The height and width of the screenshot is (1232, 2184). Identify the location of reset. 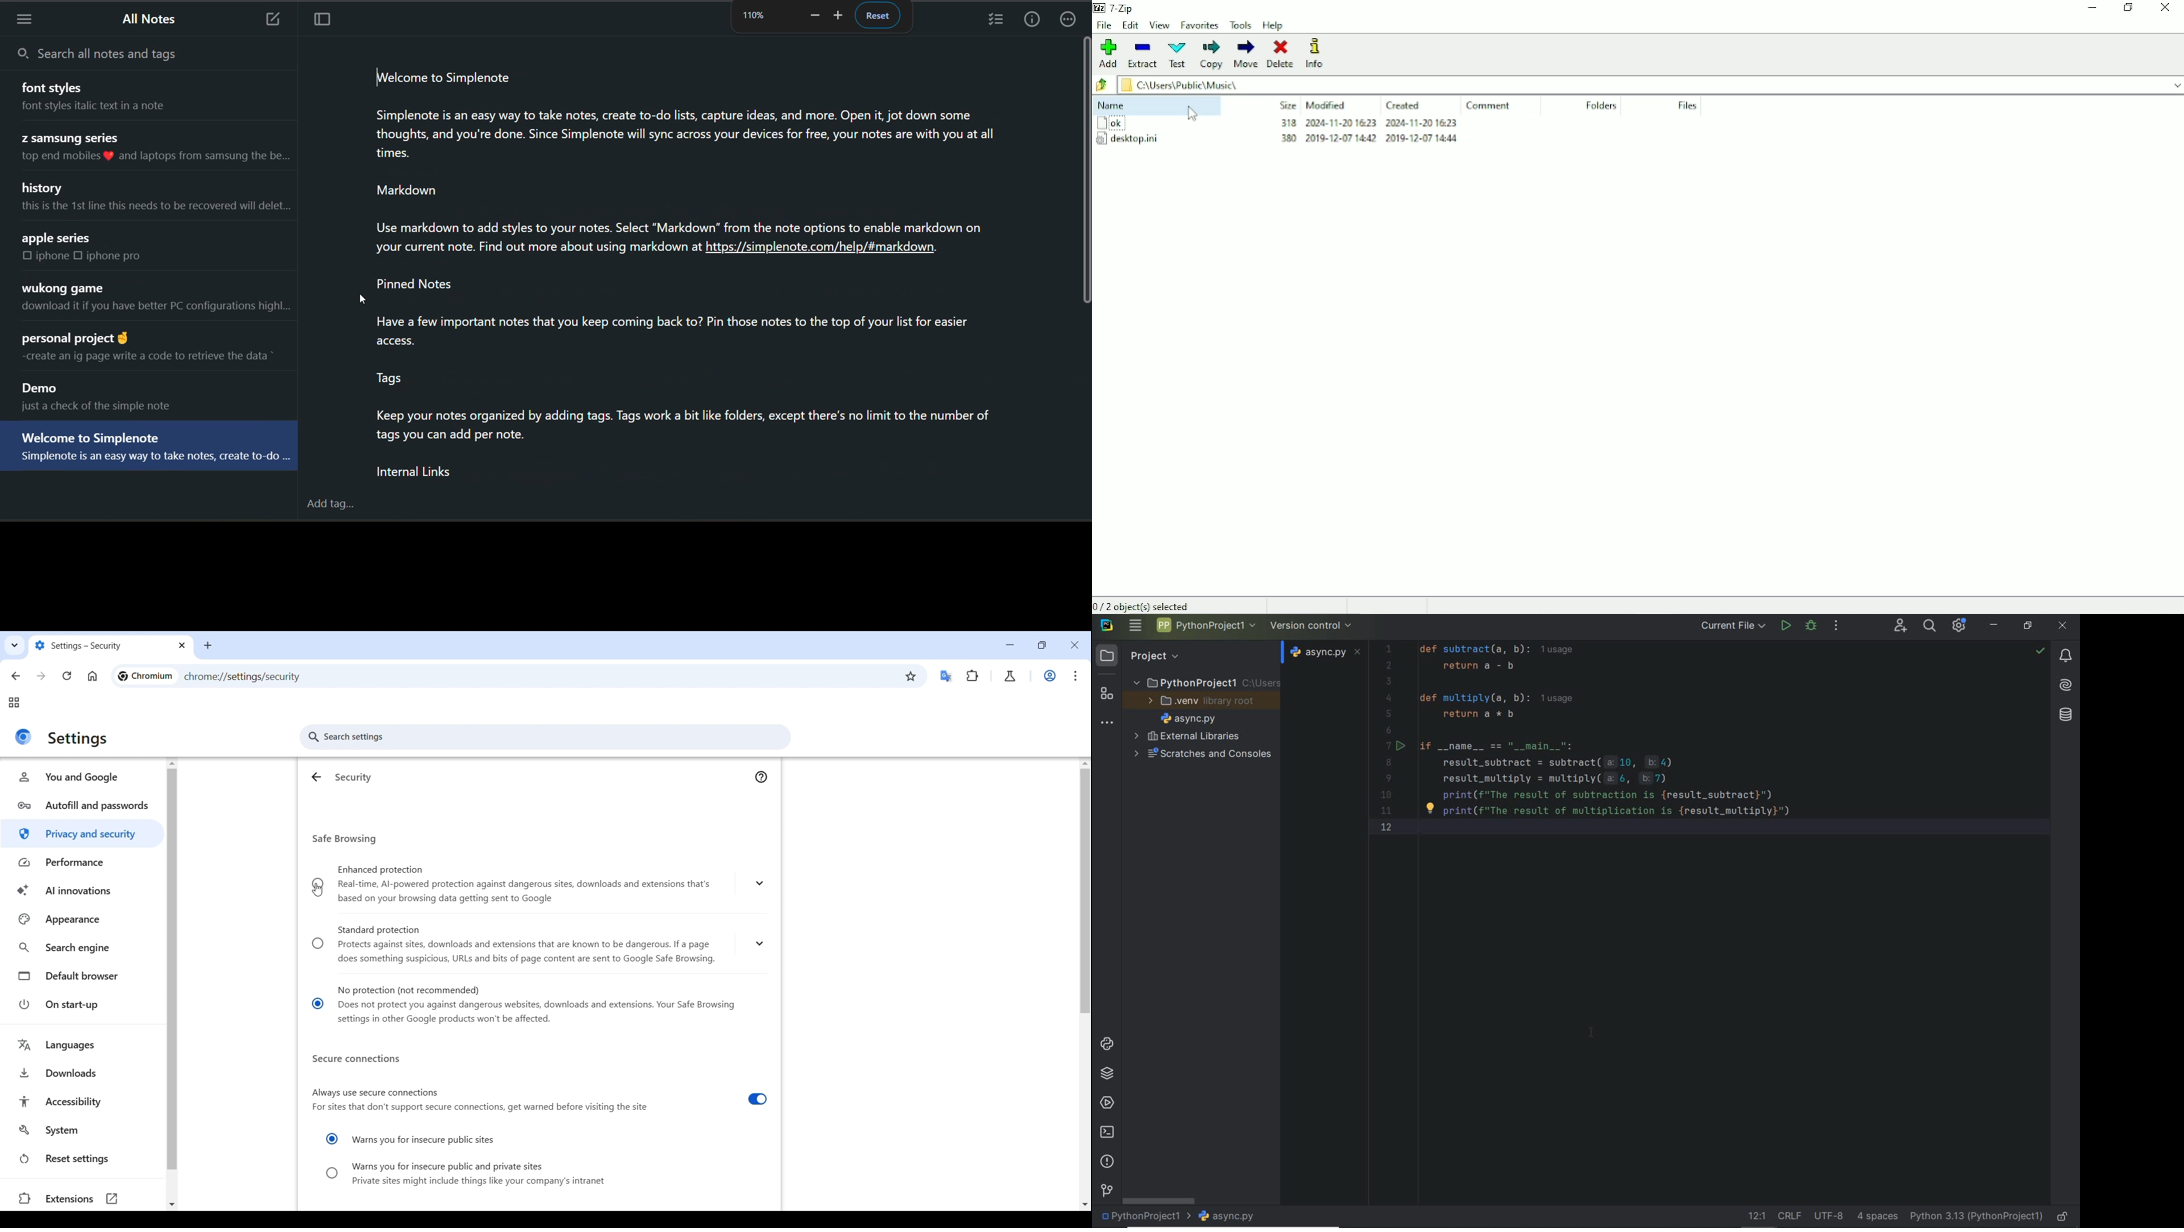
(879, 16).